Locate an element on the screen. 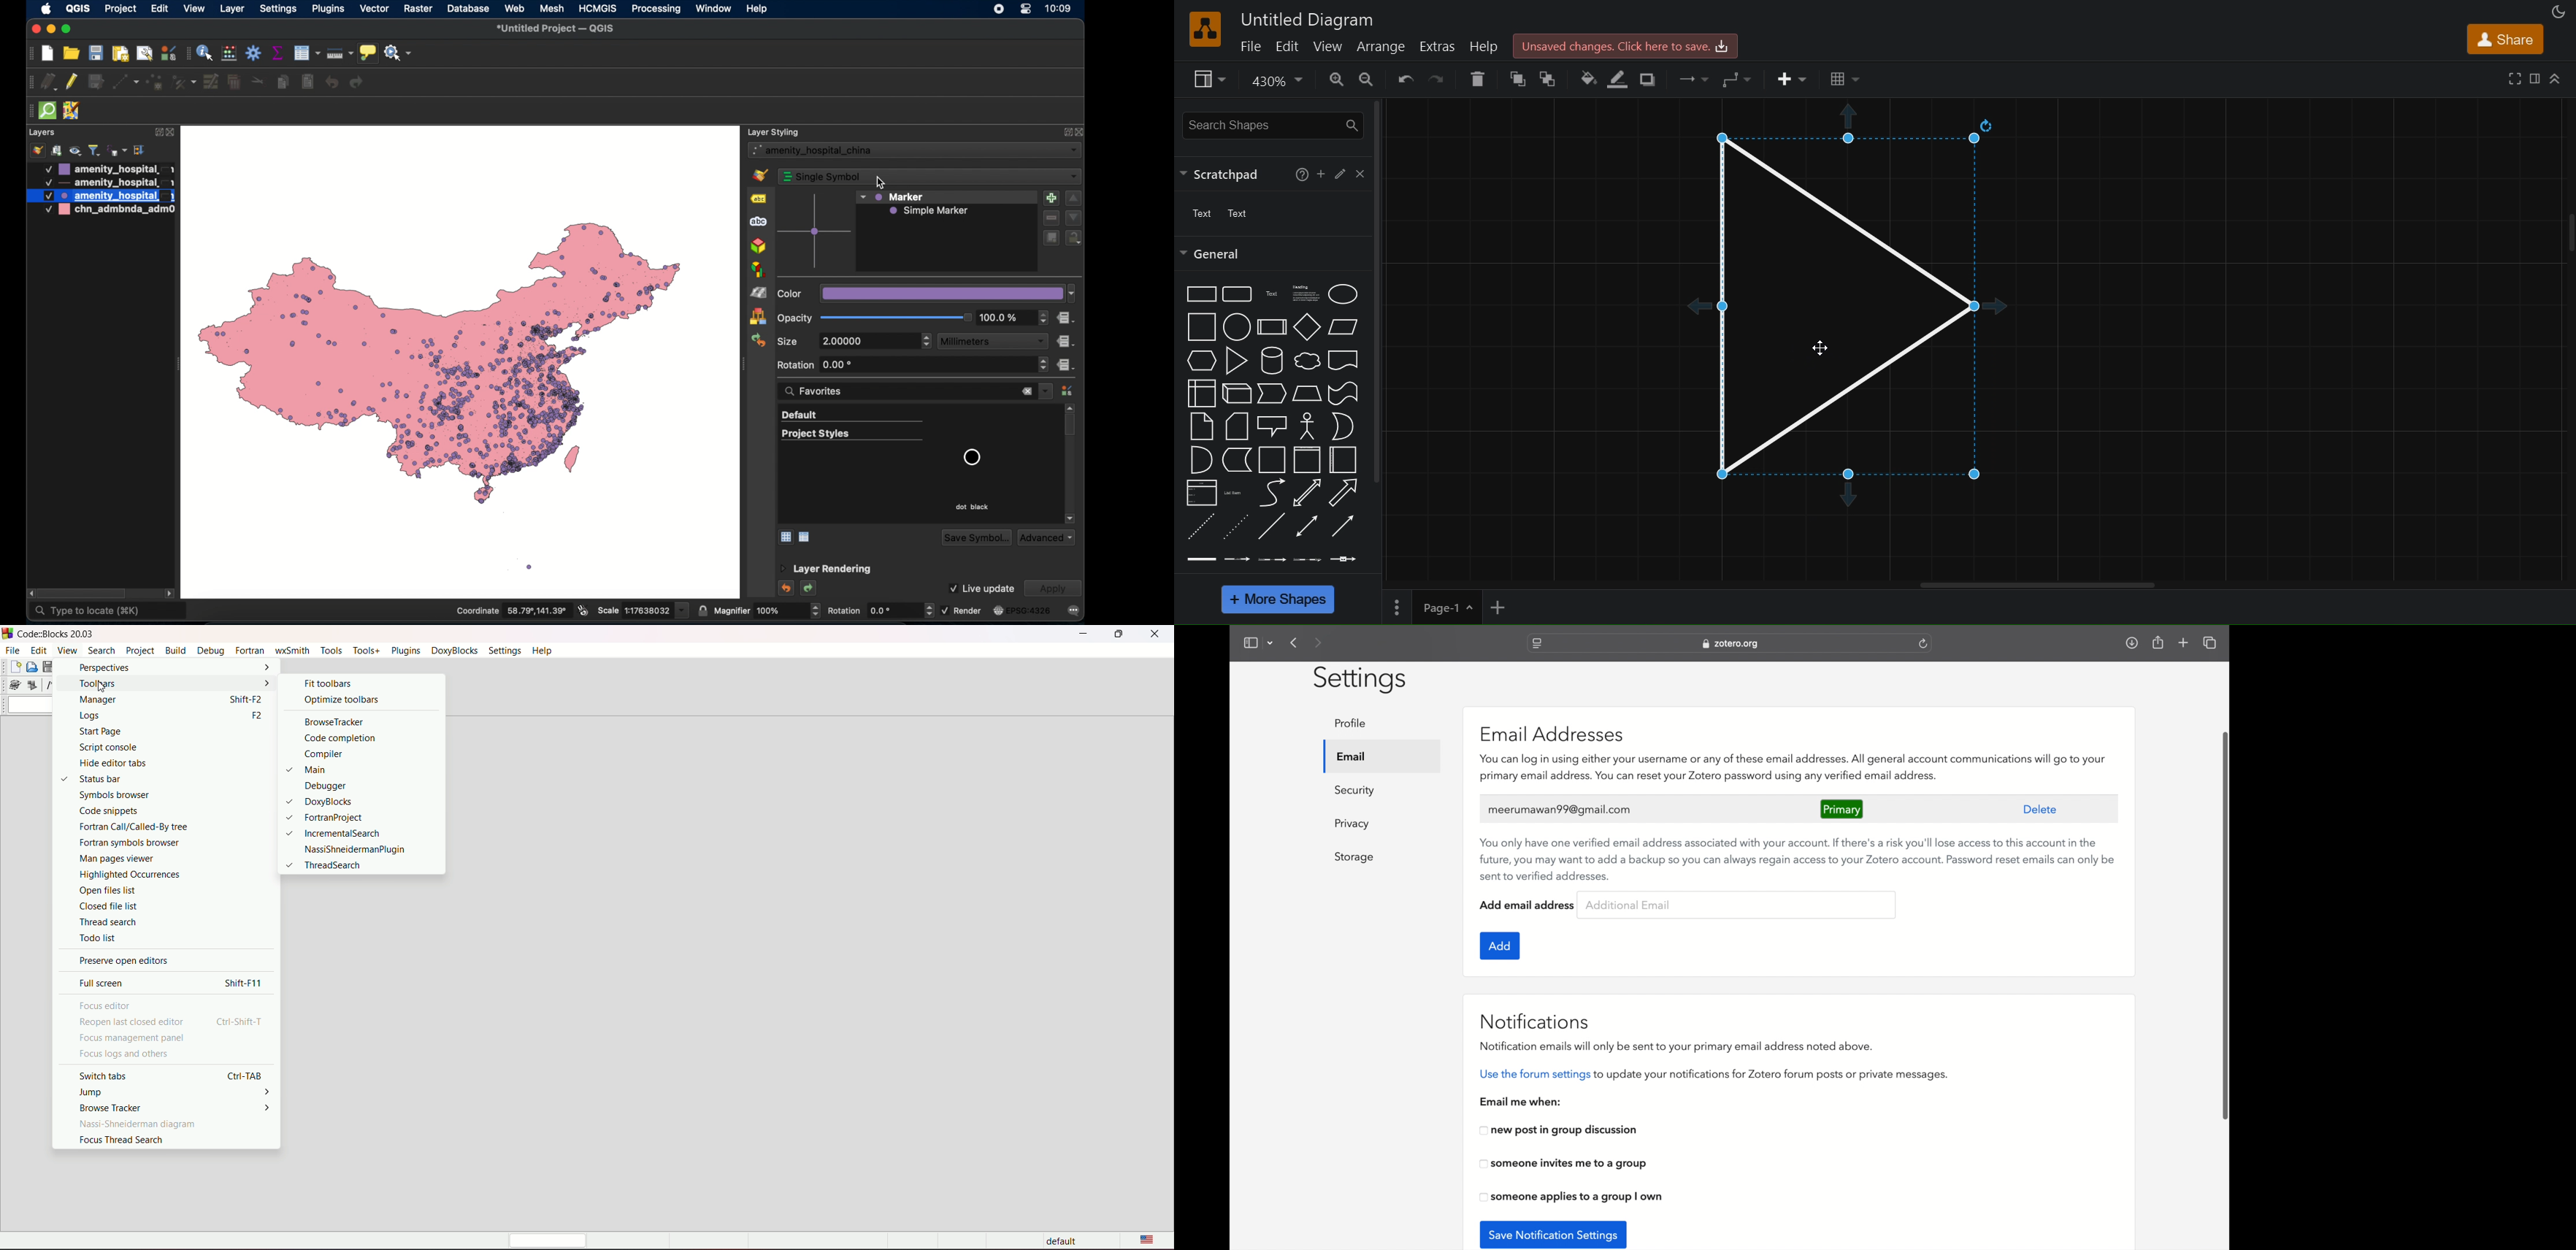 This screenshot has height=1260, width=2576. expand is located at coordinates (156, 132).